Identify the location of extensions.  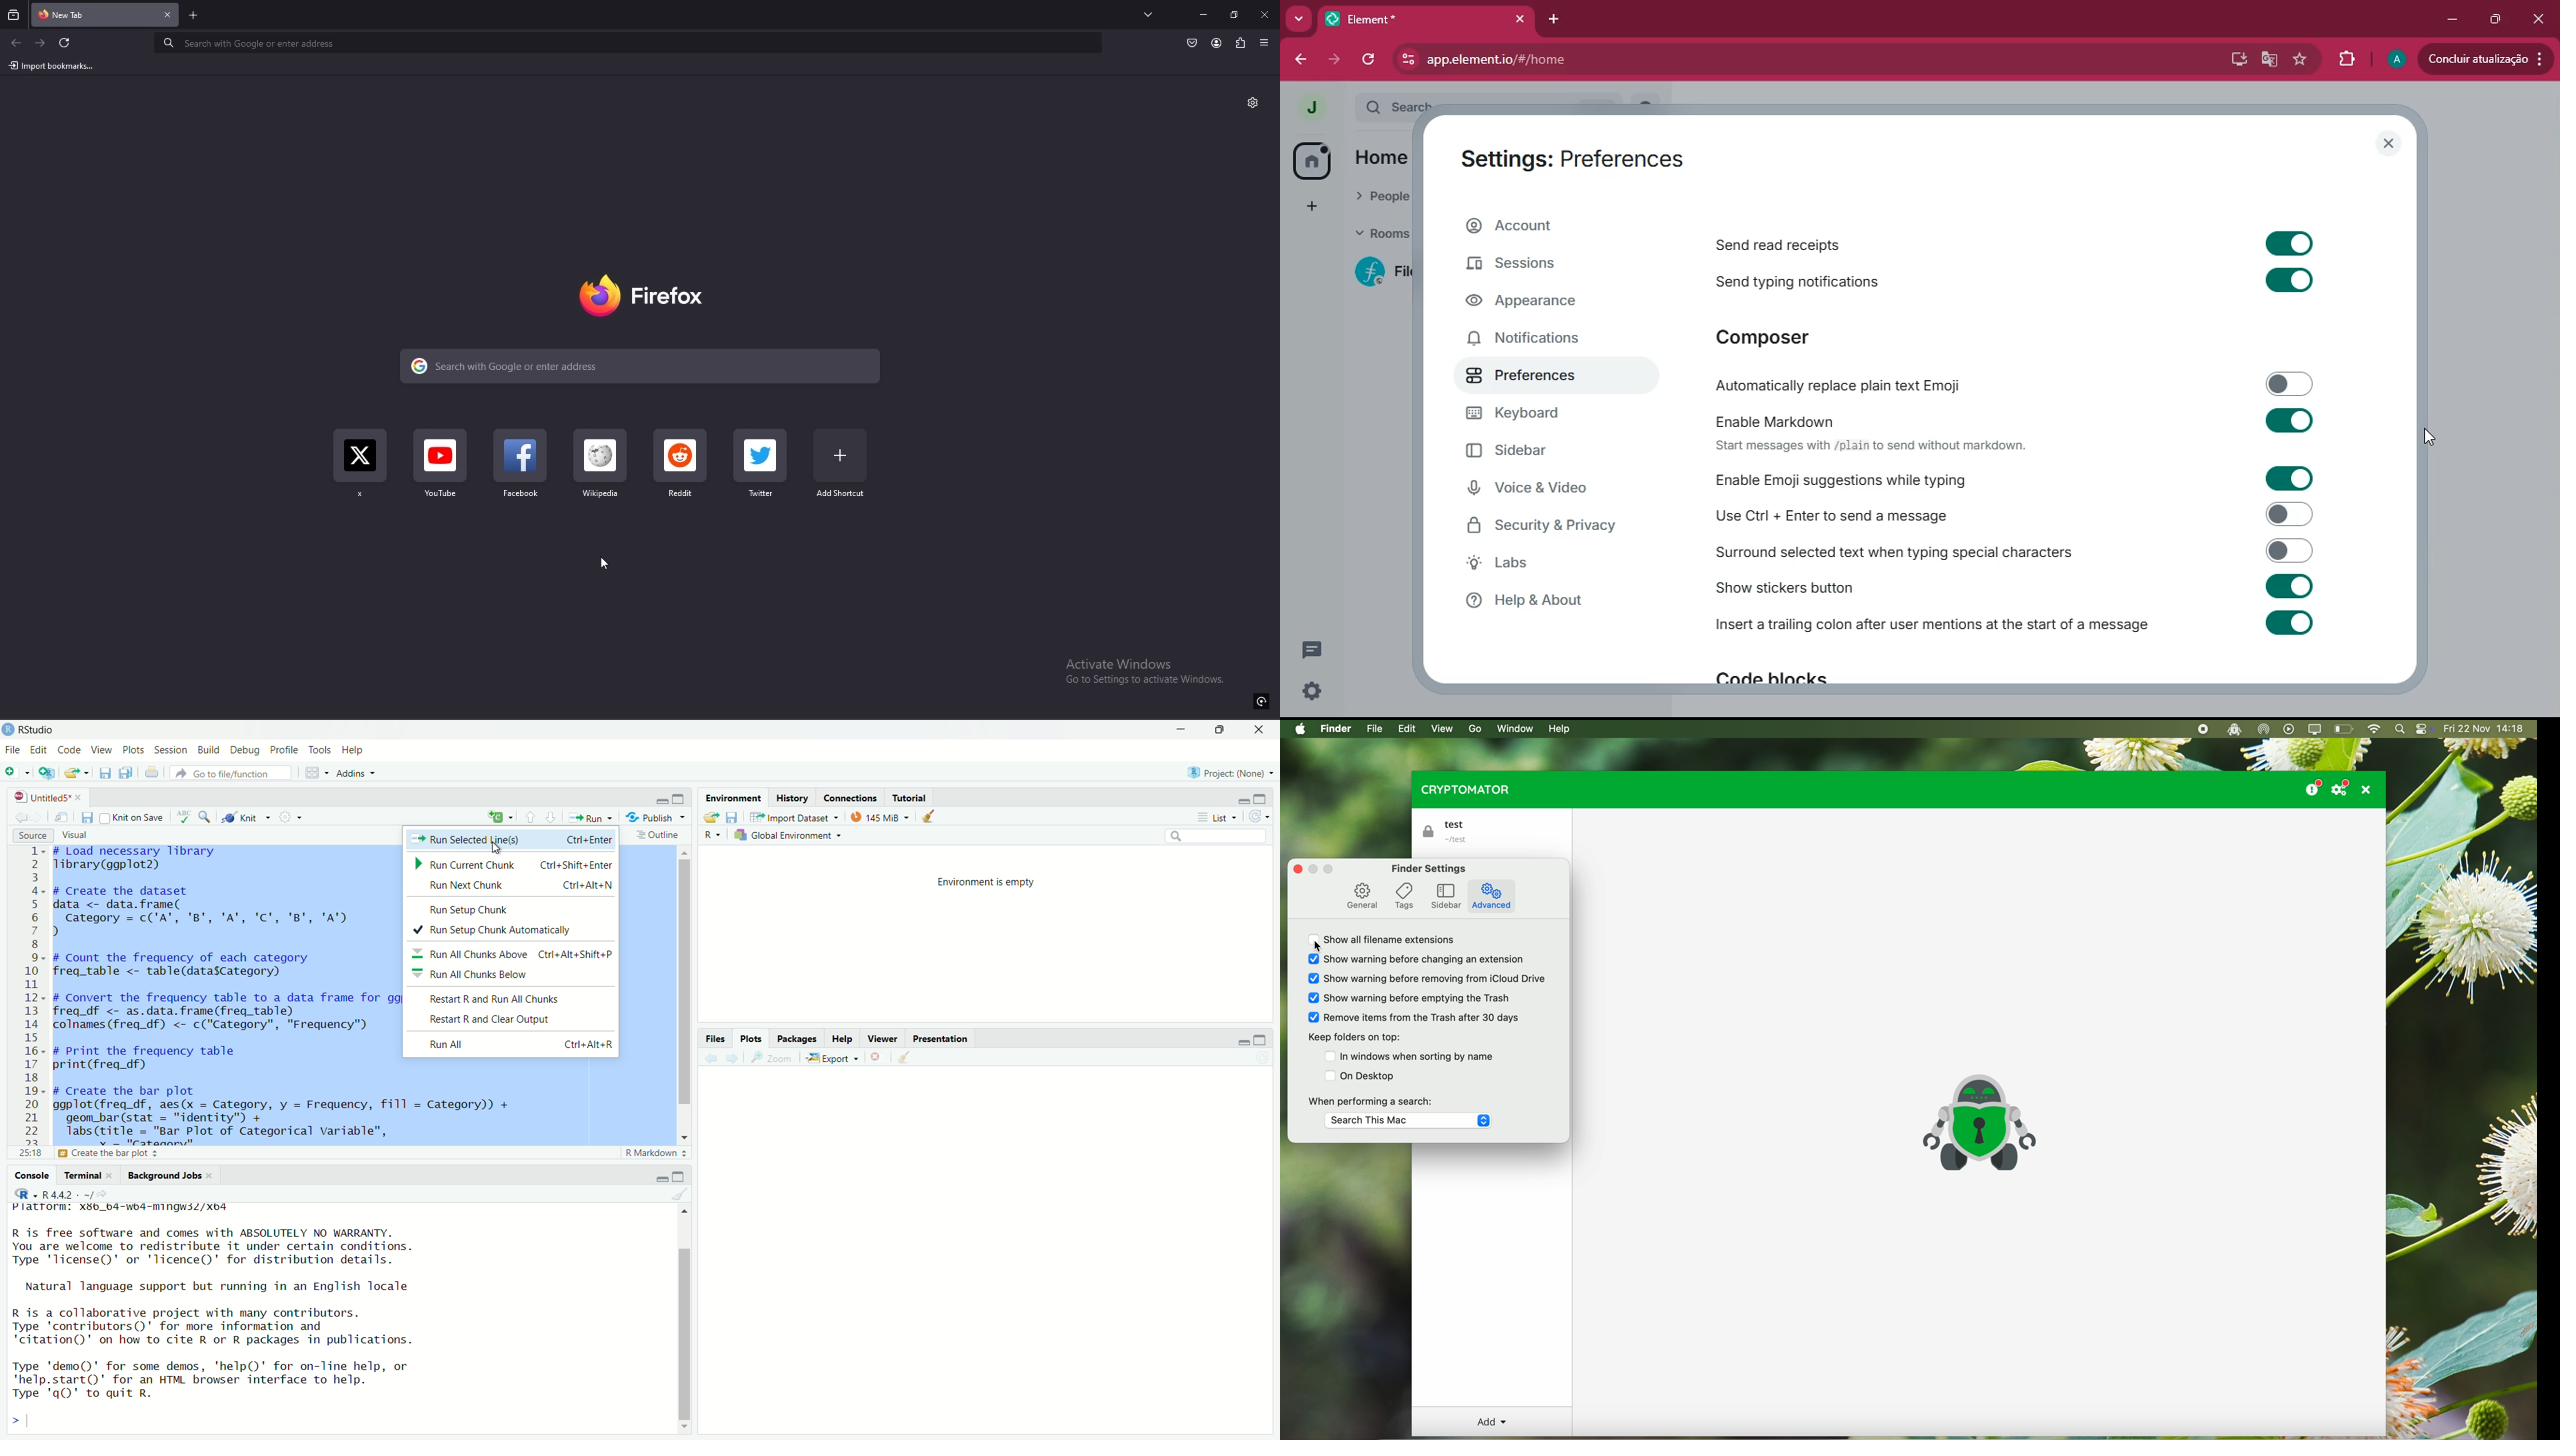
(2345, 60).